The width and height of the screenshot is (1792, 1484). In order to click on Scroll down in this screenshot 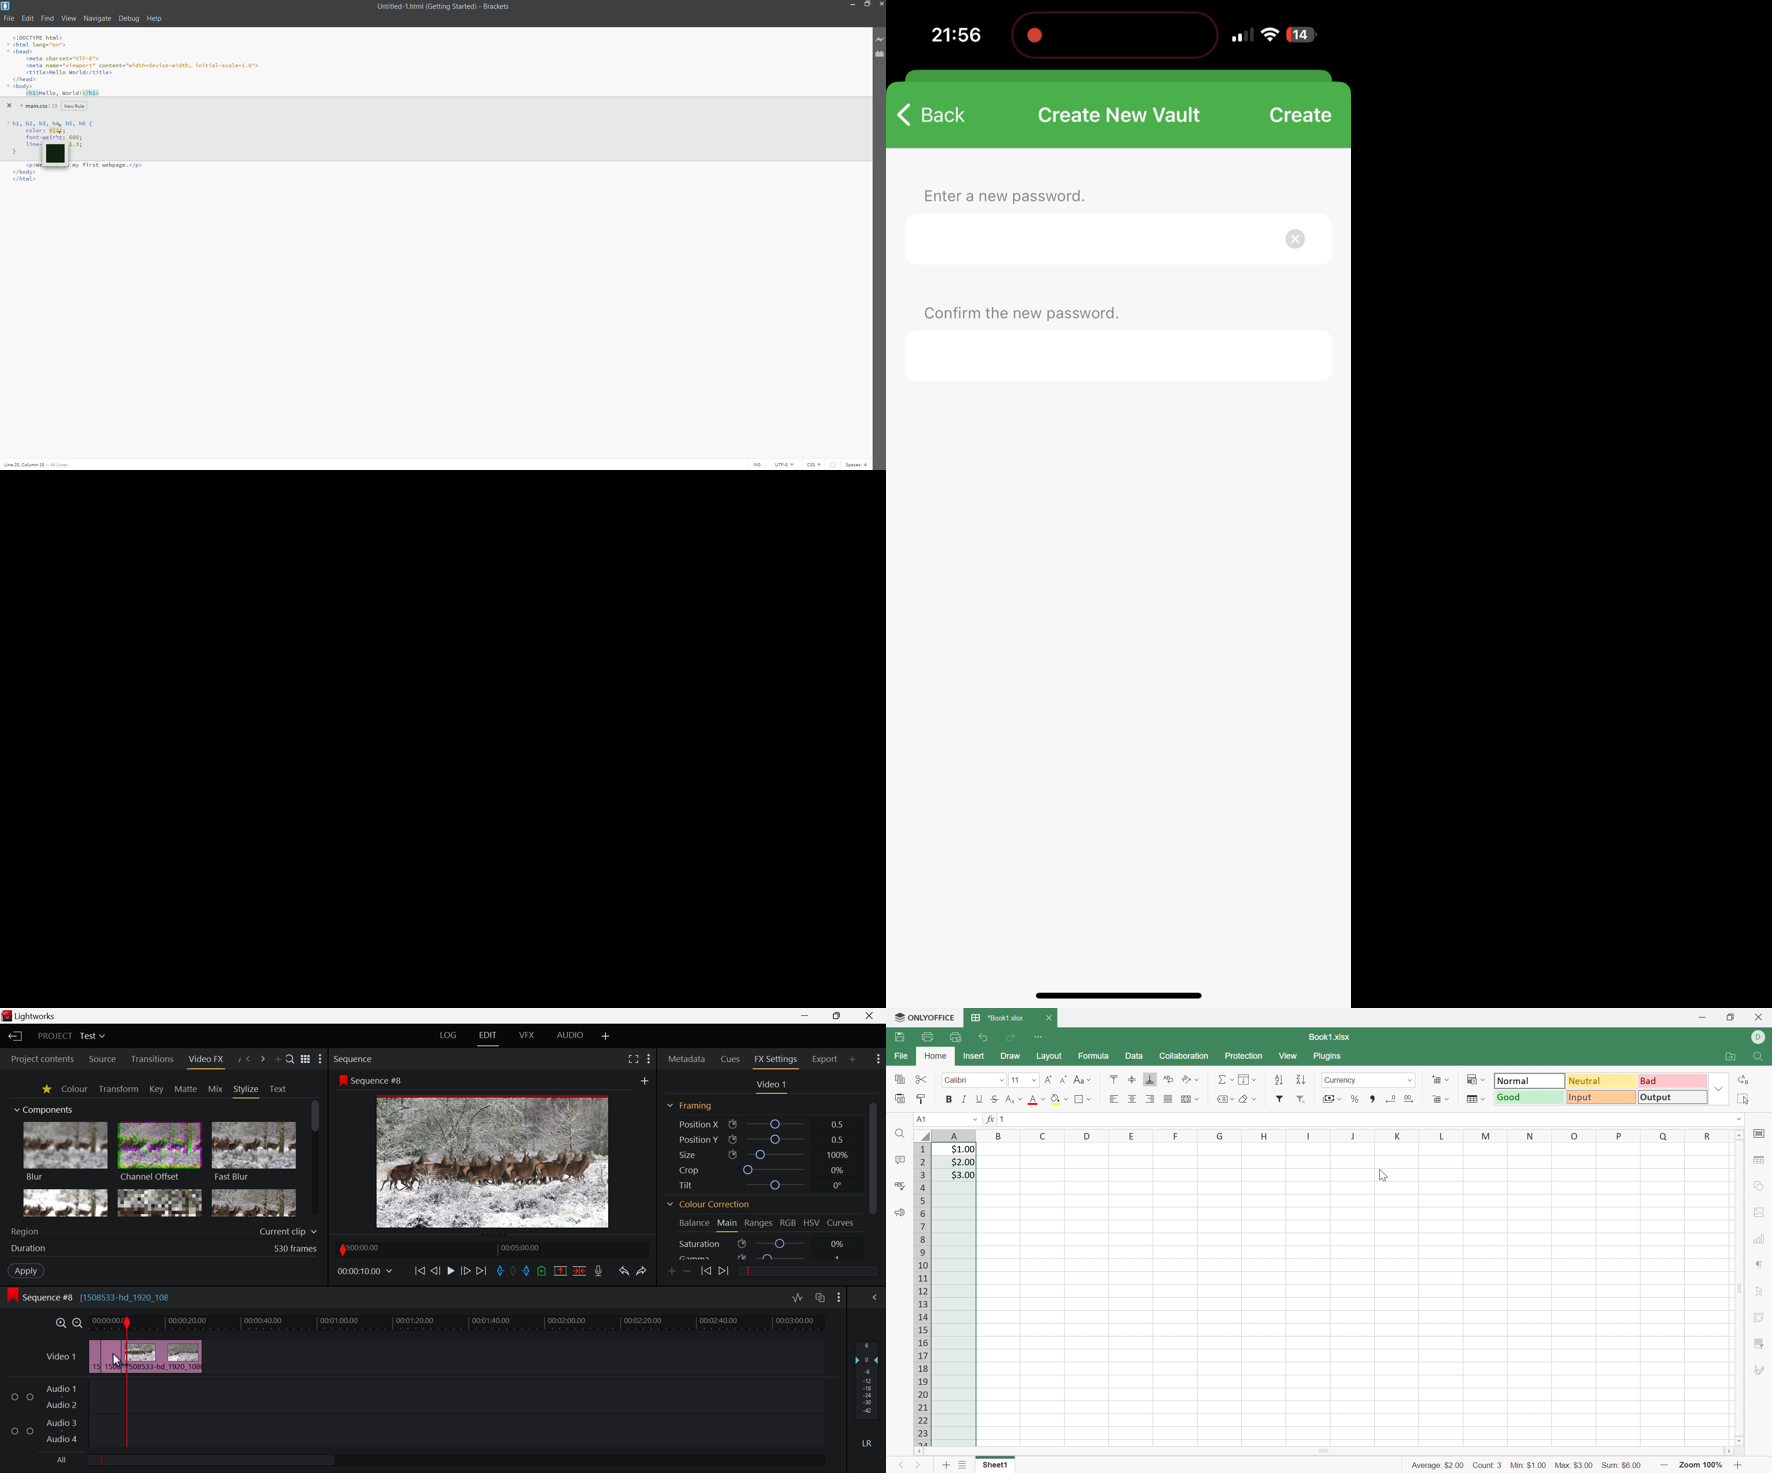, I will do `click(1739, 1442)`.